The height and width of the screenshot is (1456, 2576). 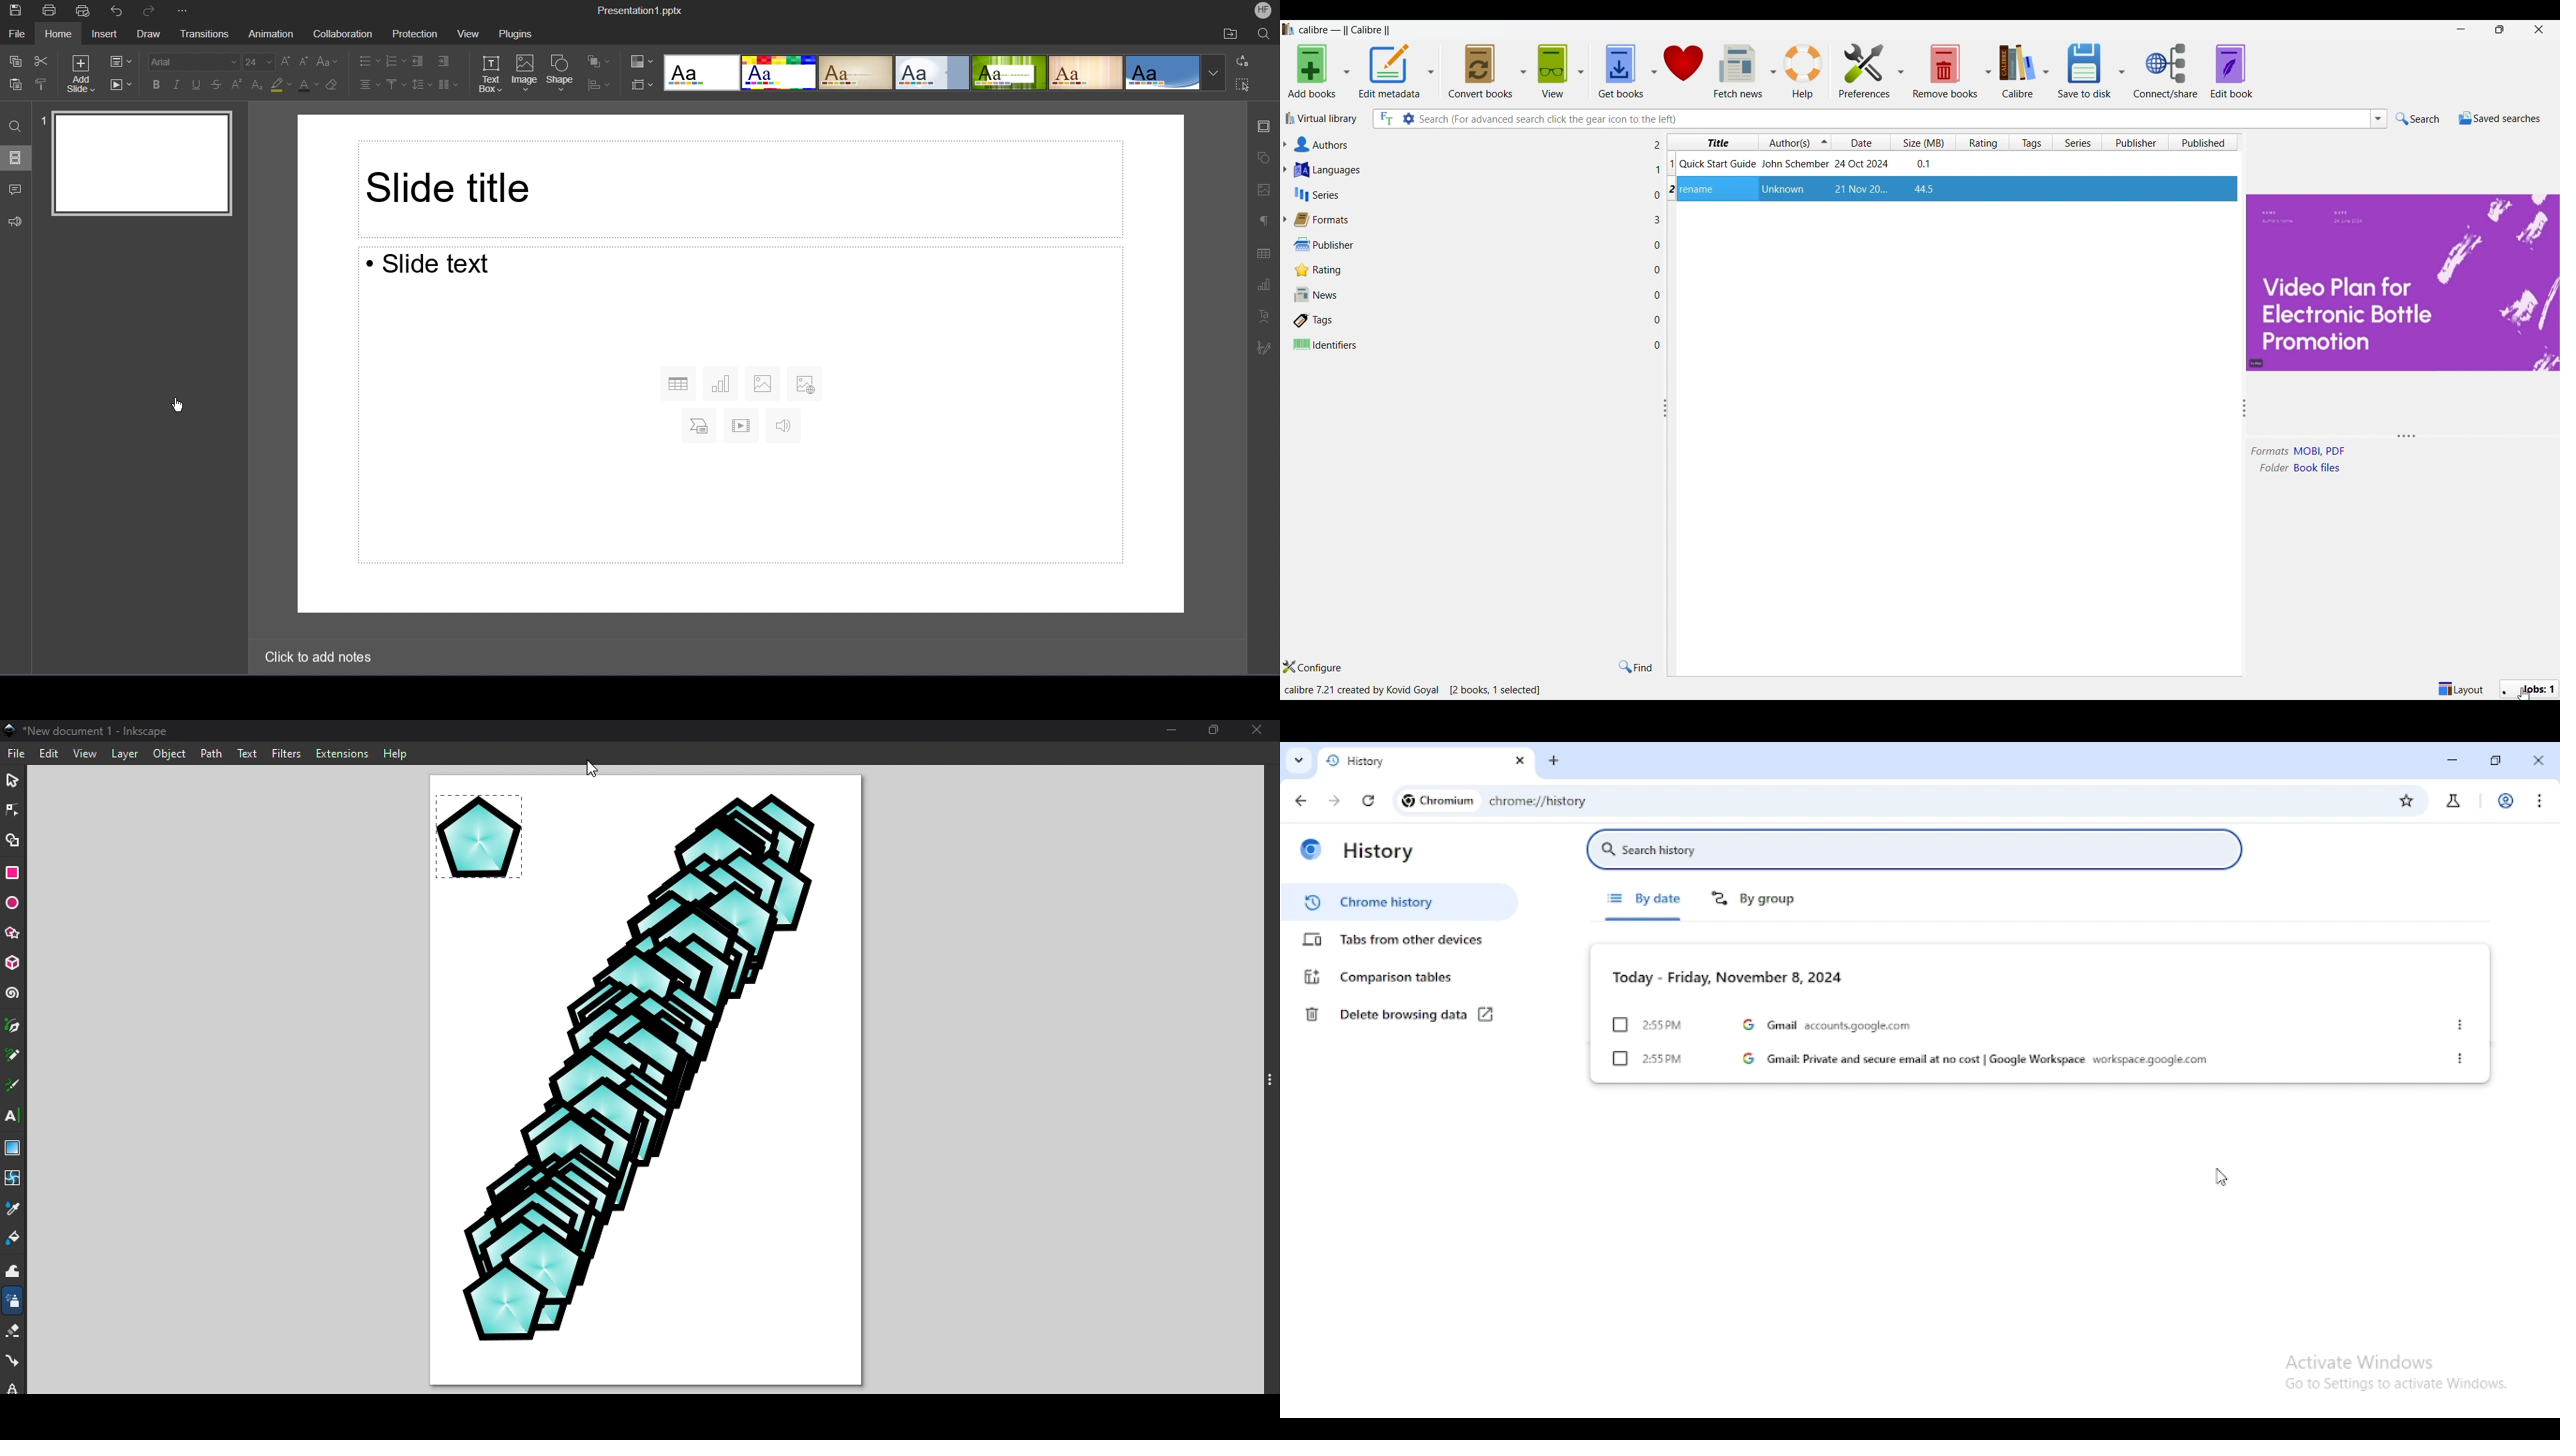 I want to click on Authors column, current sorting, so click(x=1795, y=142).